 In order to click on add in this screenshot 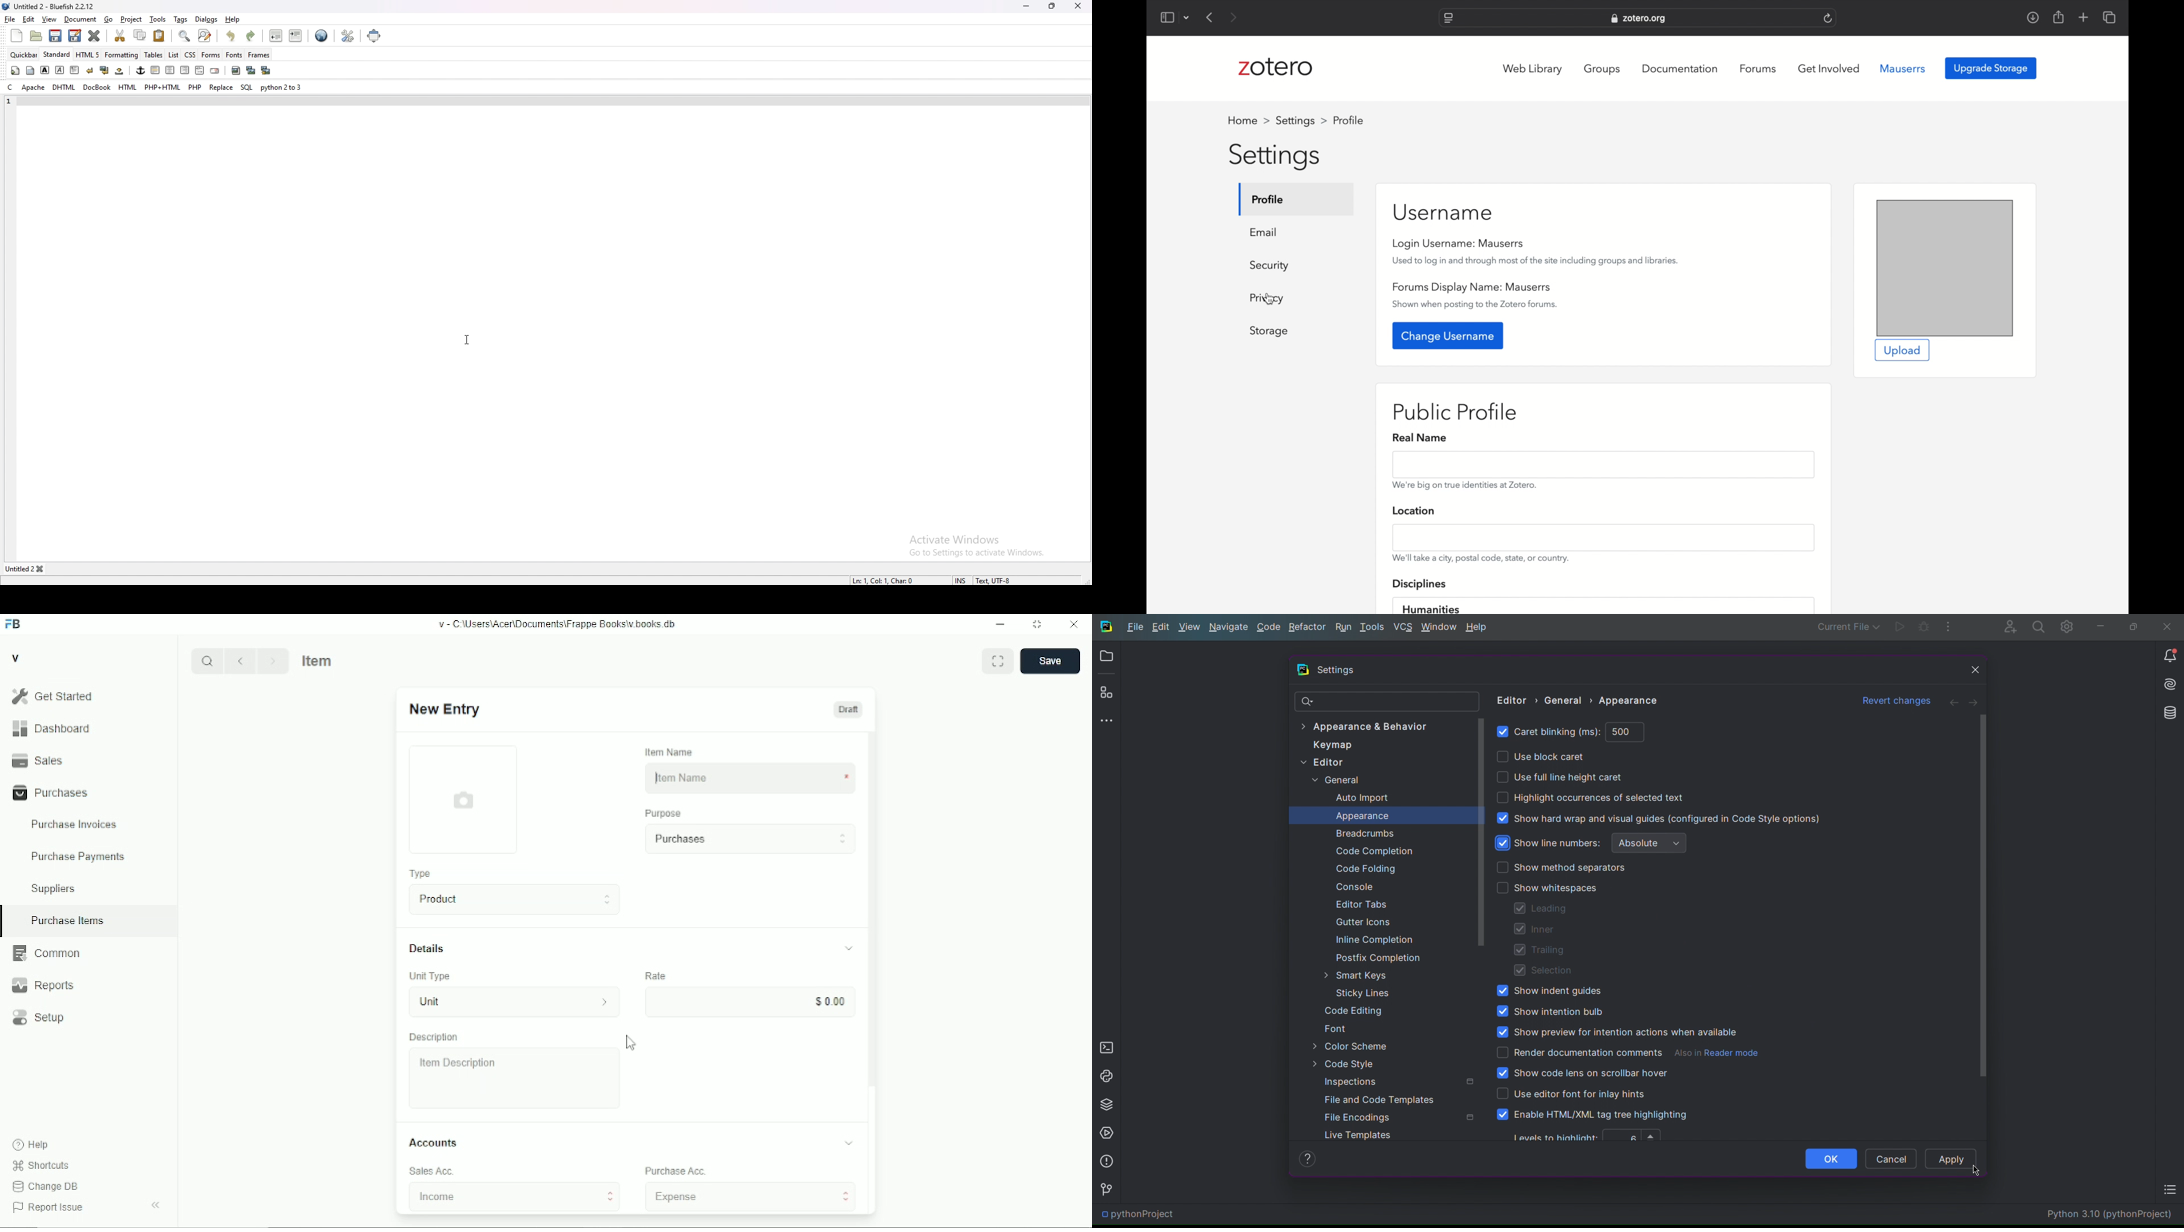, I will do `click(2083, 17)`.